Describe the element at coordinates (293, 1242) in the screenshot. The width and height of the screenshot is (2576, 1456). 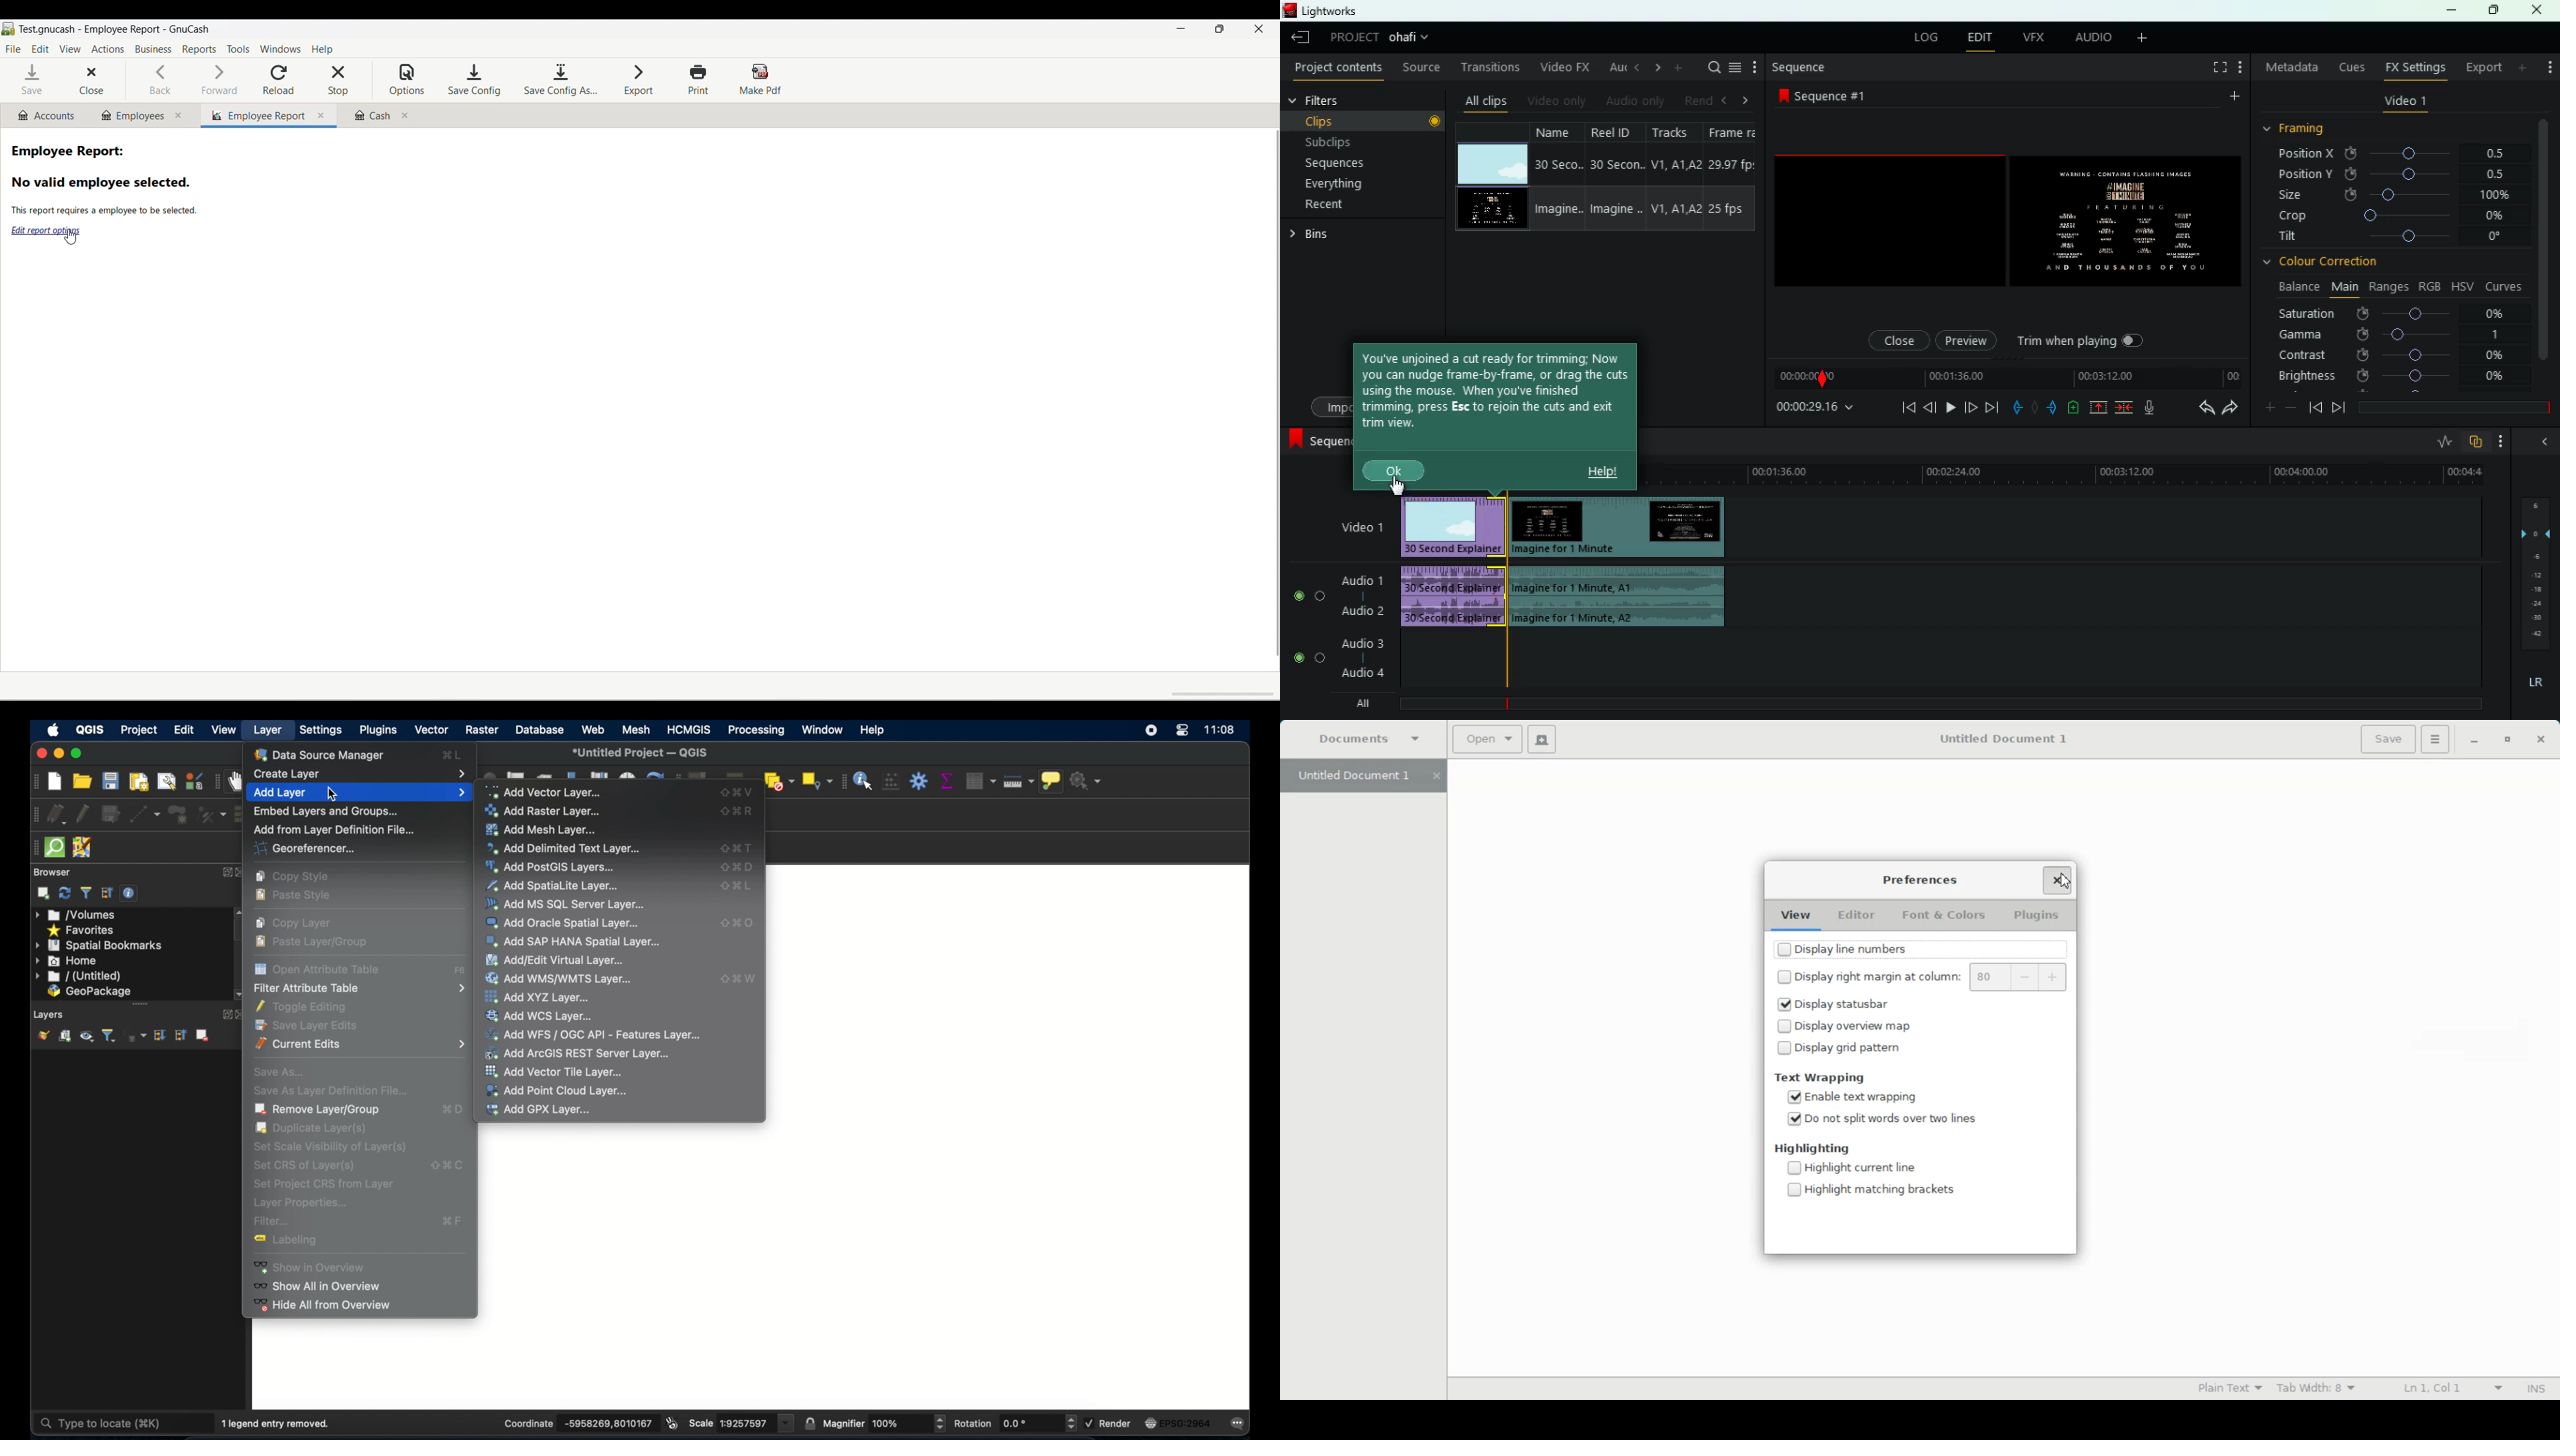
I see `labelling` at that location.